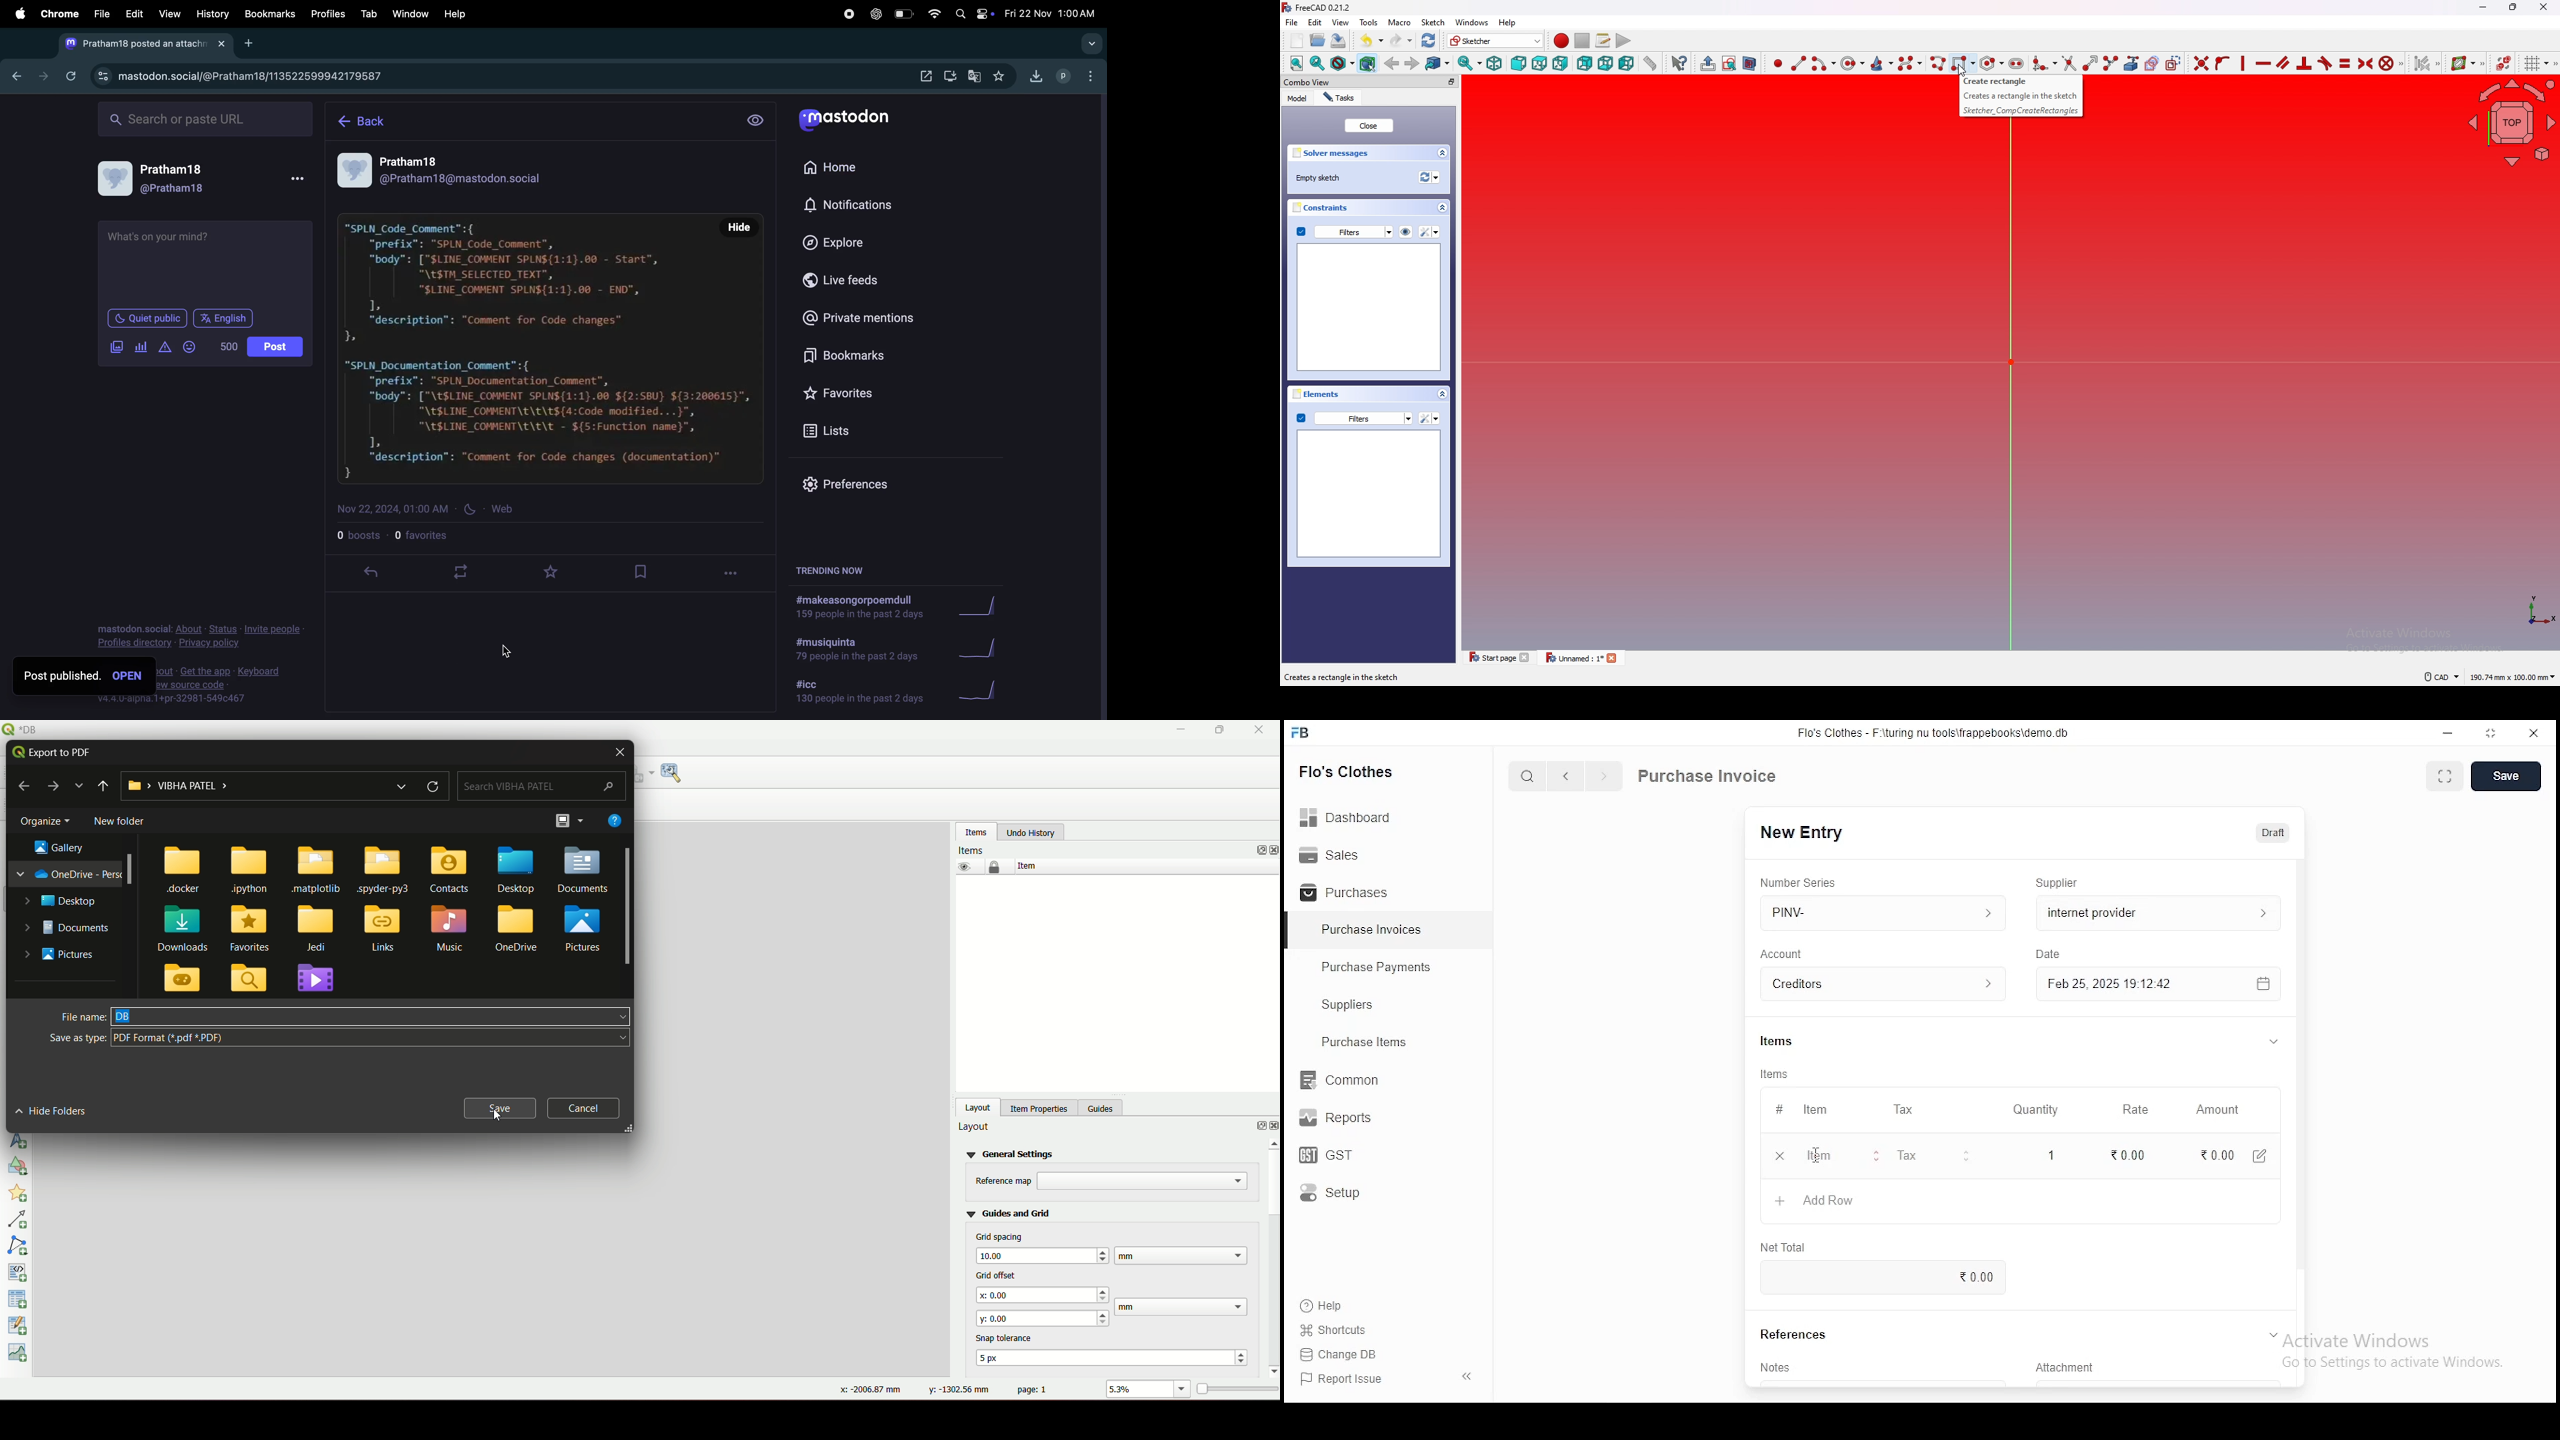  What do you see at coordinates (2261, 1157) in the screenshot?
I see `create new item` at bounding box center [2261, 1157].